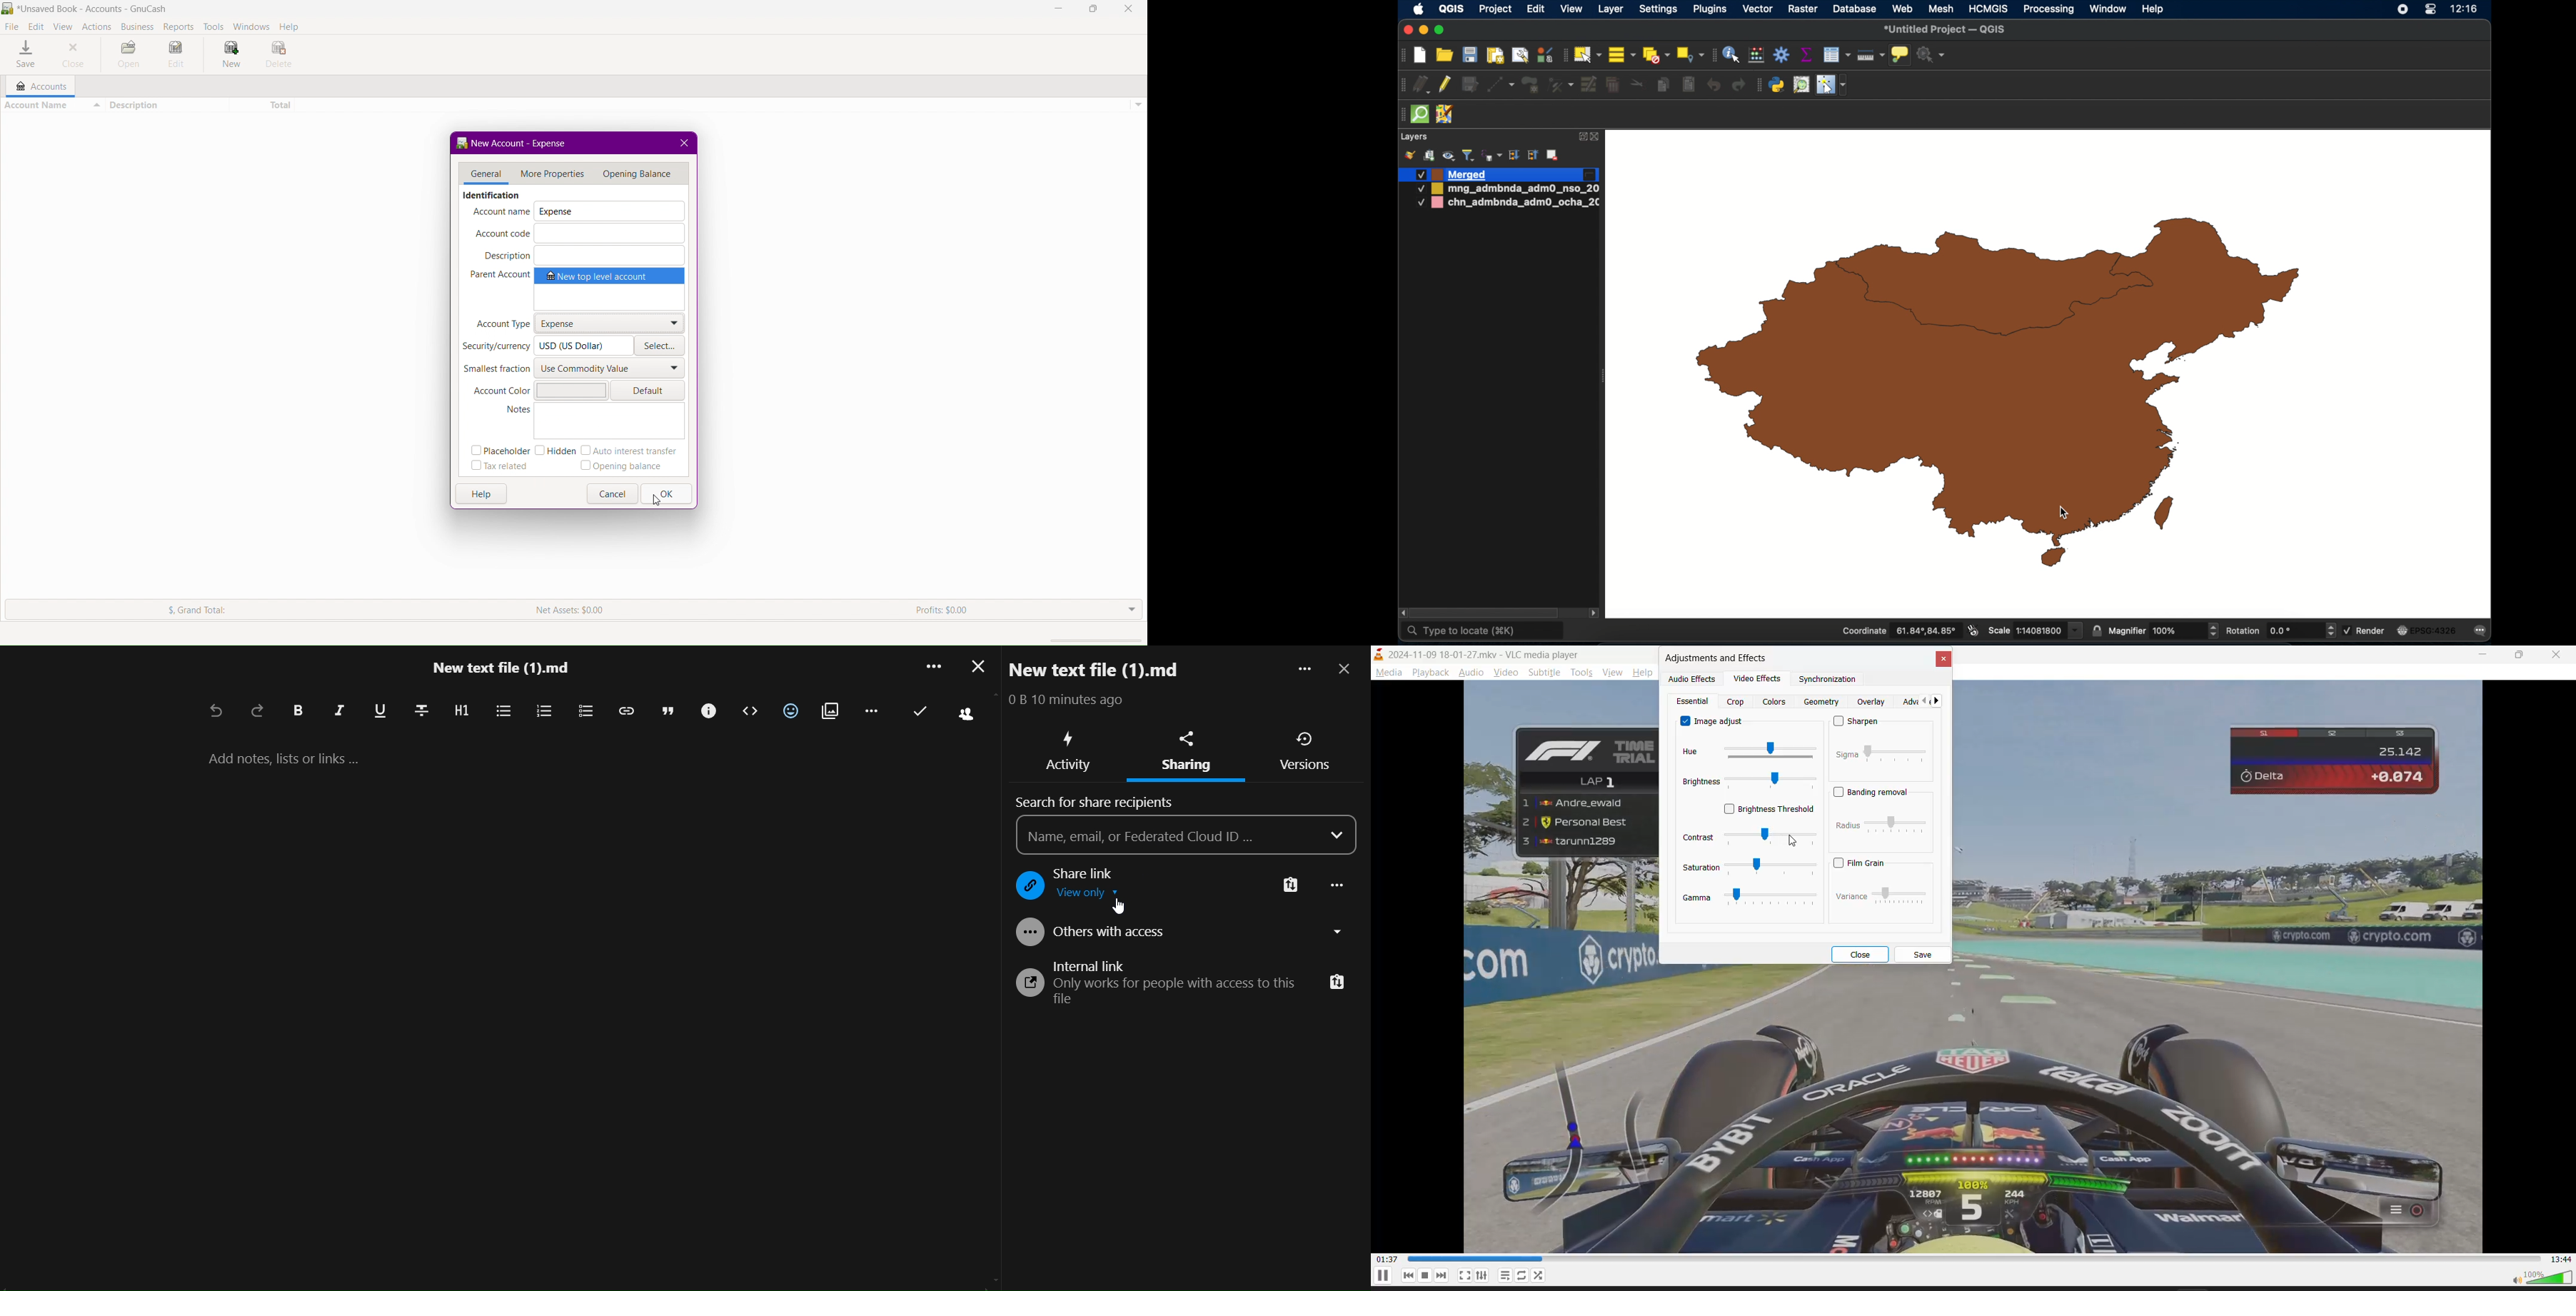  I want to click on vector, so click(1758, 9).